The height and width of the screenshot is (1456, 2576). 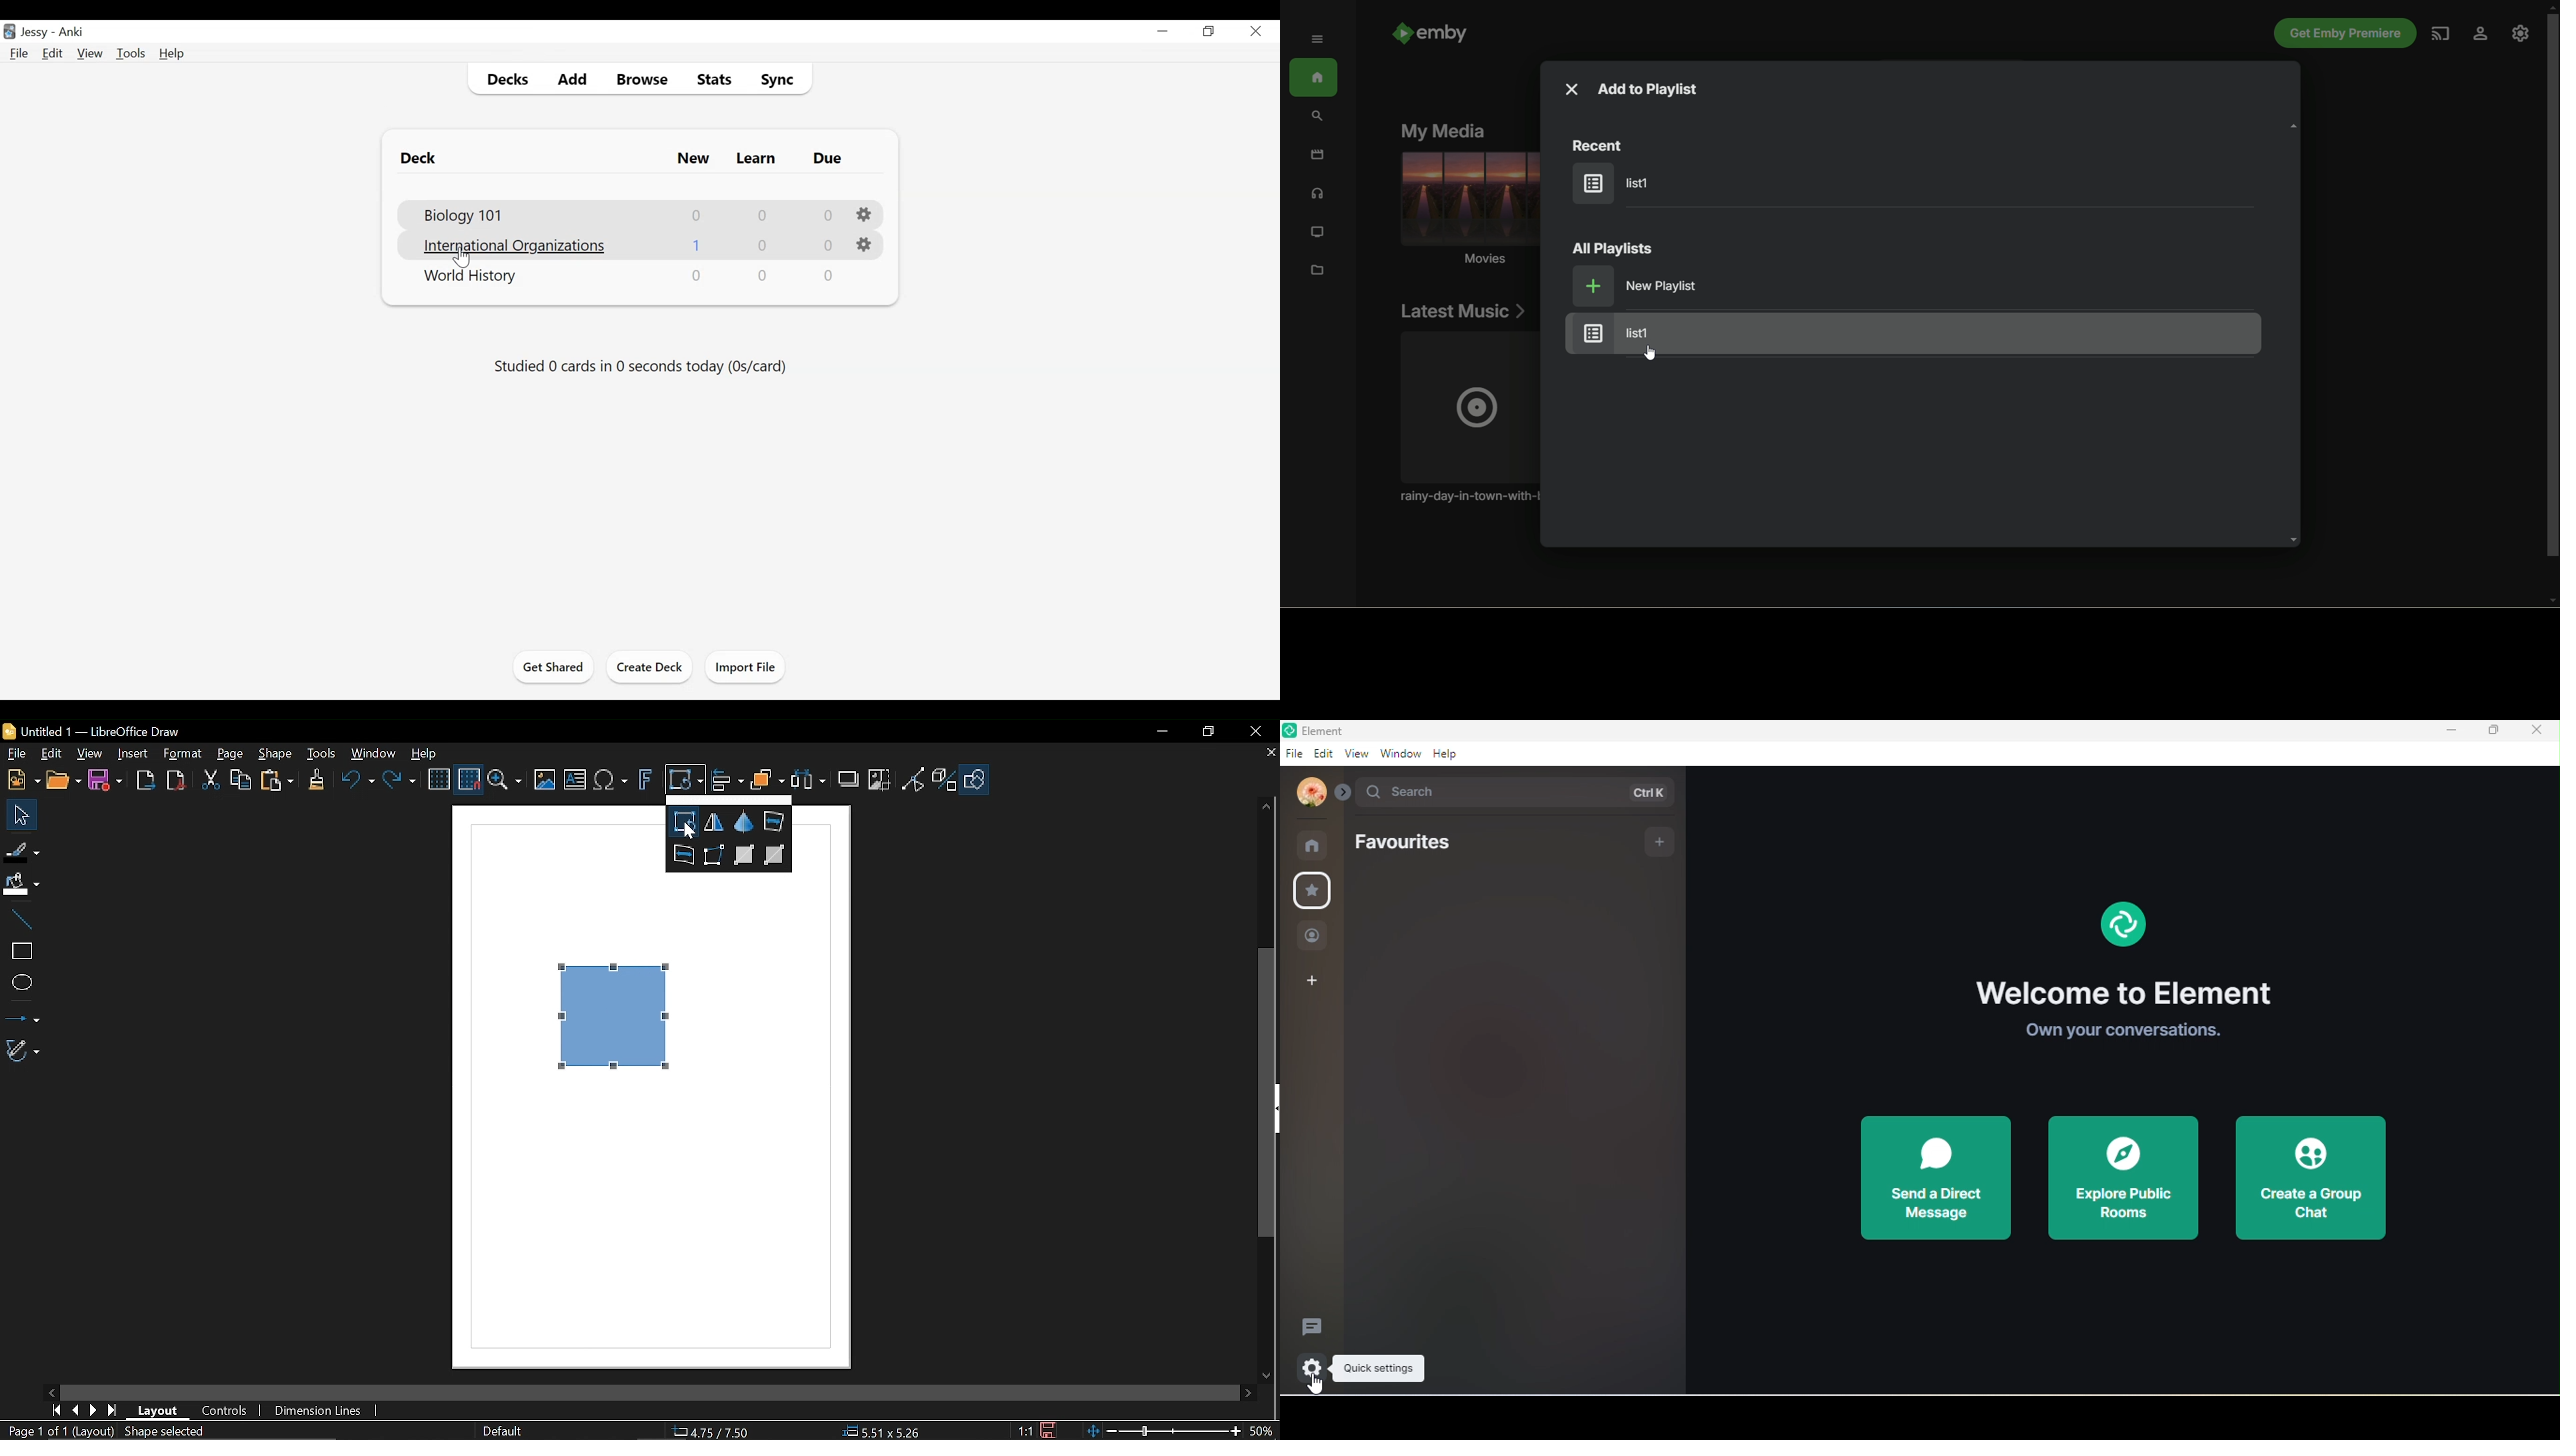 I want to click on Import File, so click(x=743, y=668).